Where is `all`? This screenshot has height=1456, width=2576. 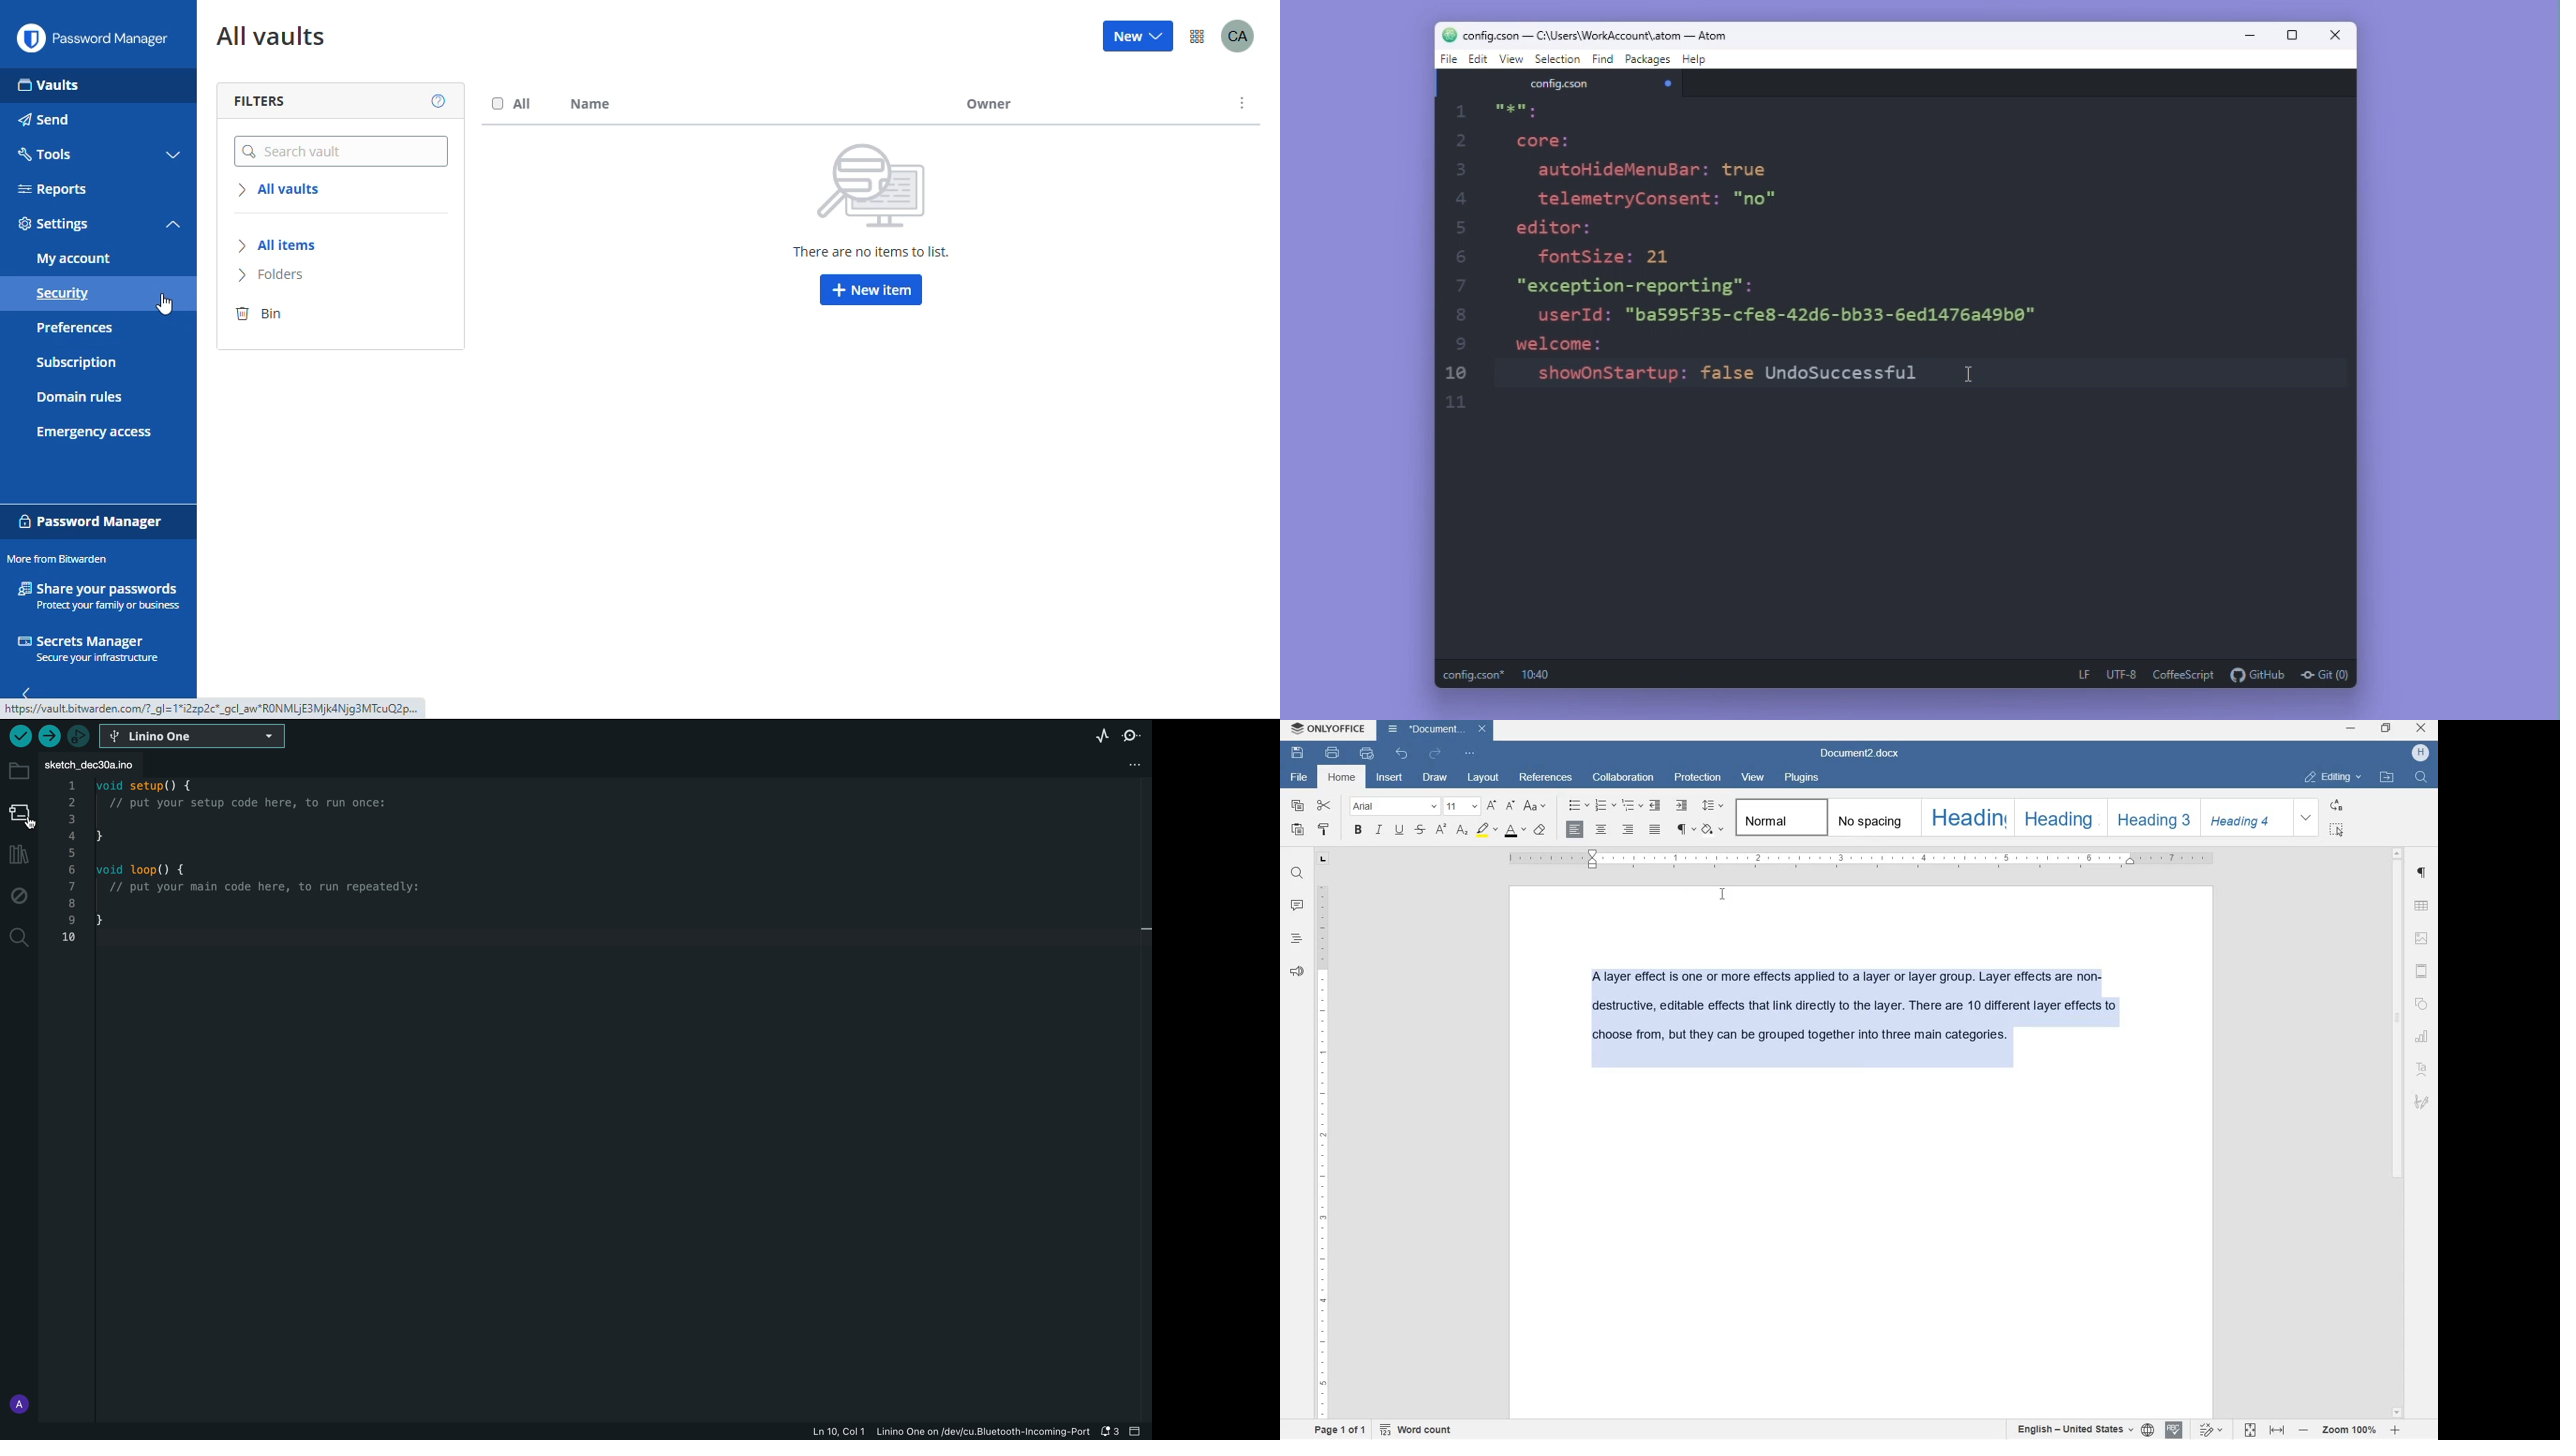
all is located at coordinates (512, 103).